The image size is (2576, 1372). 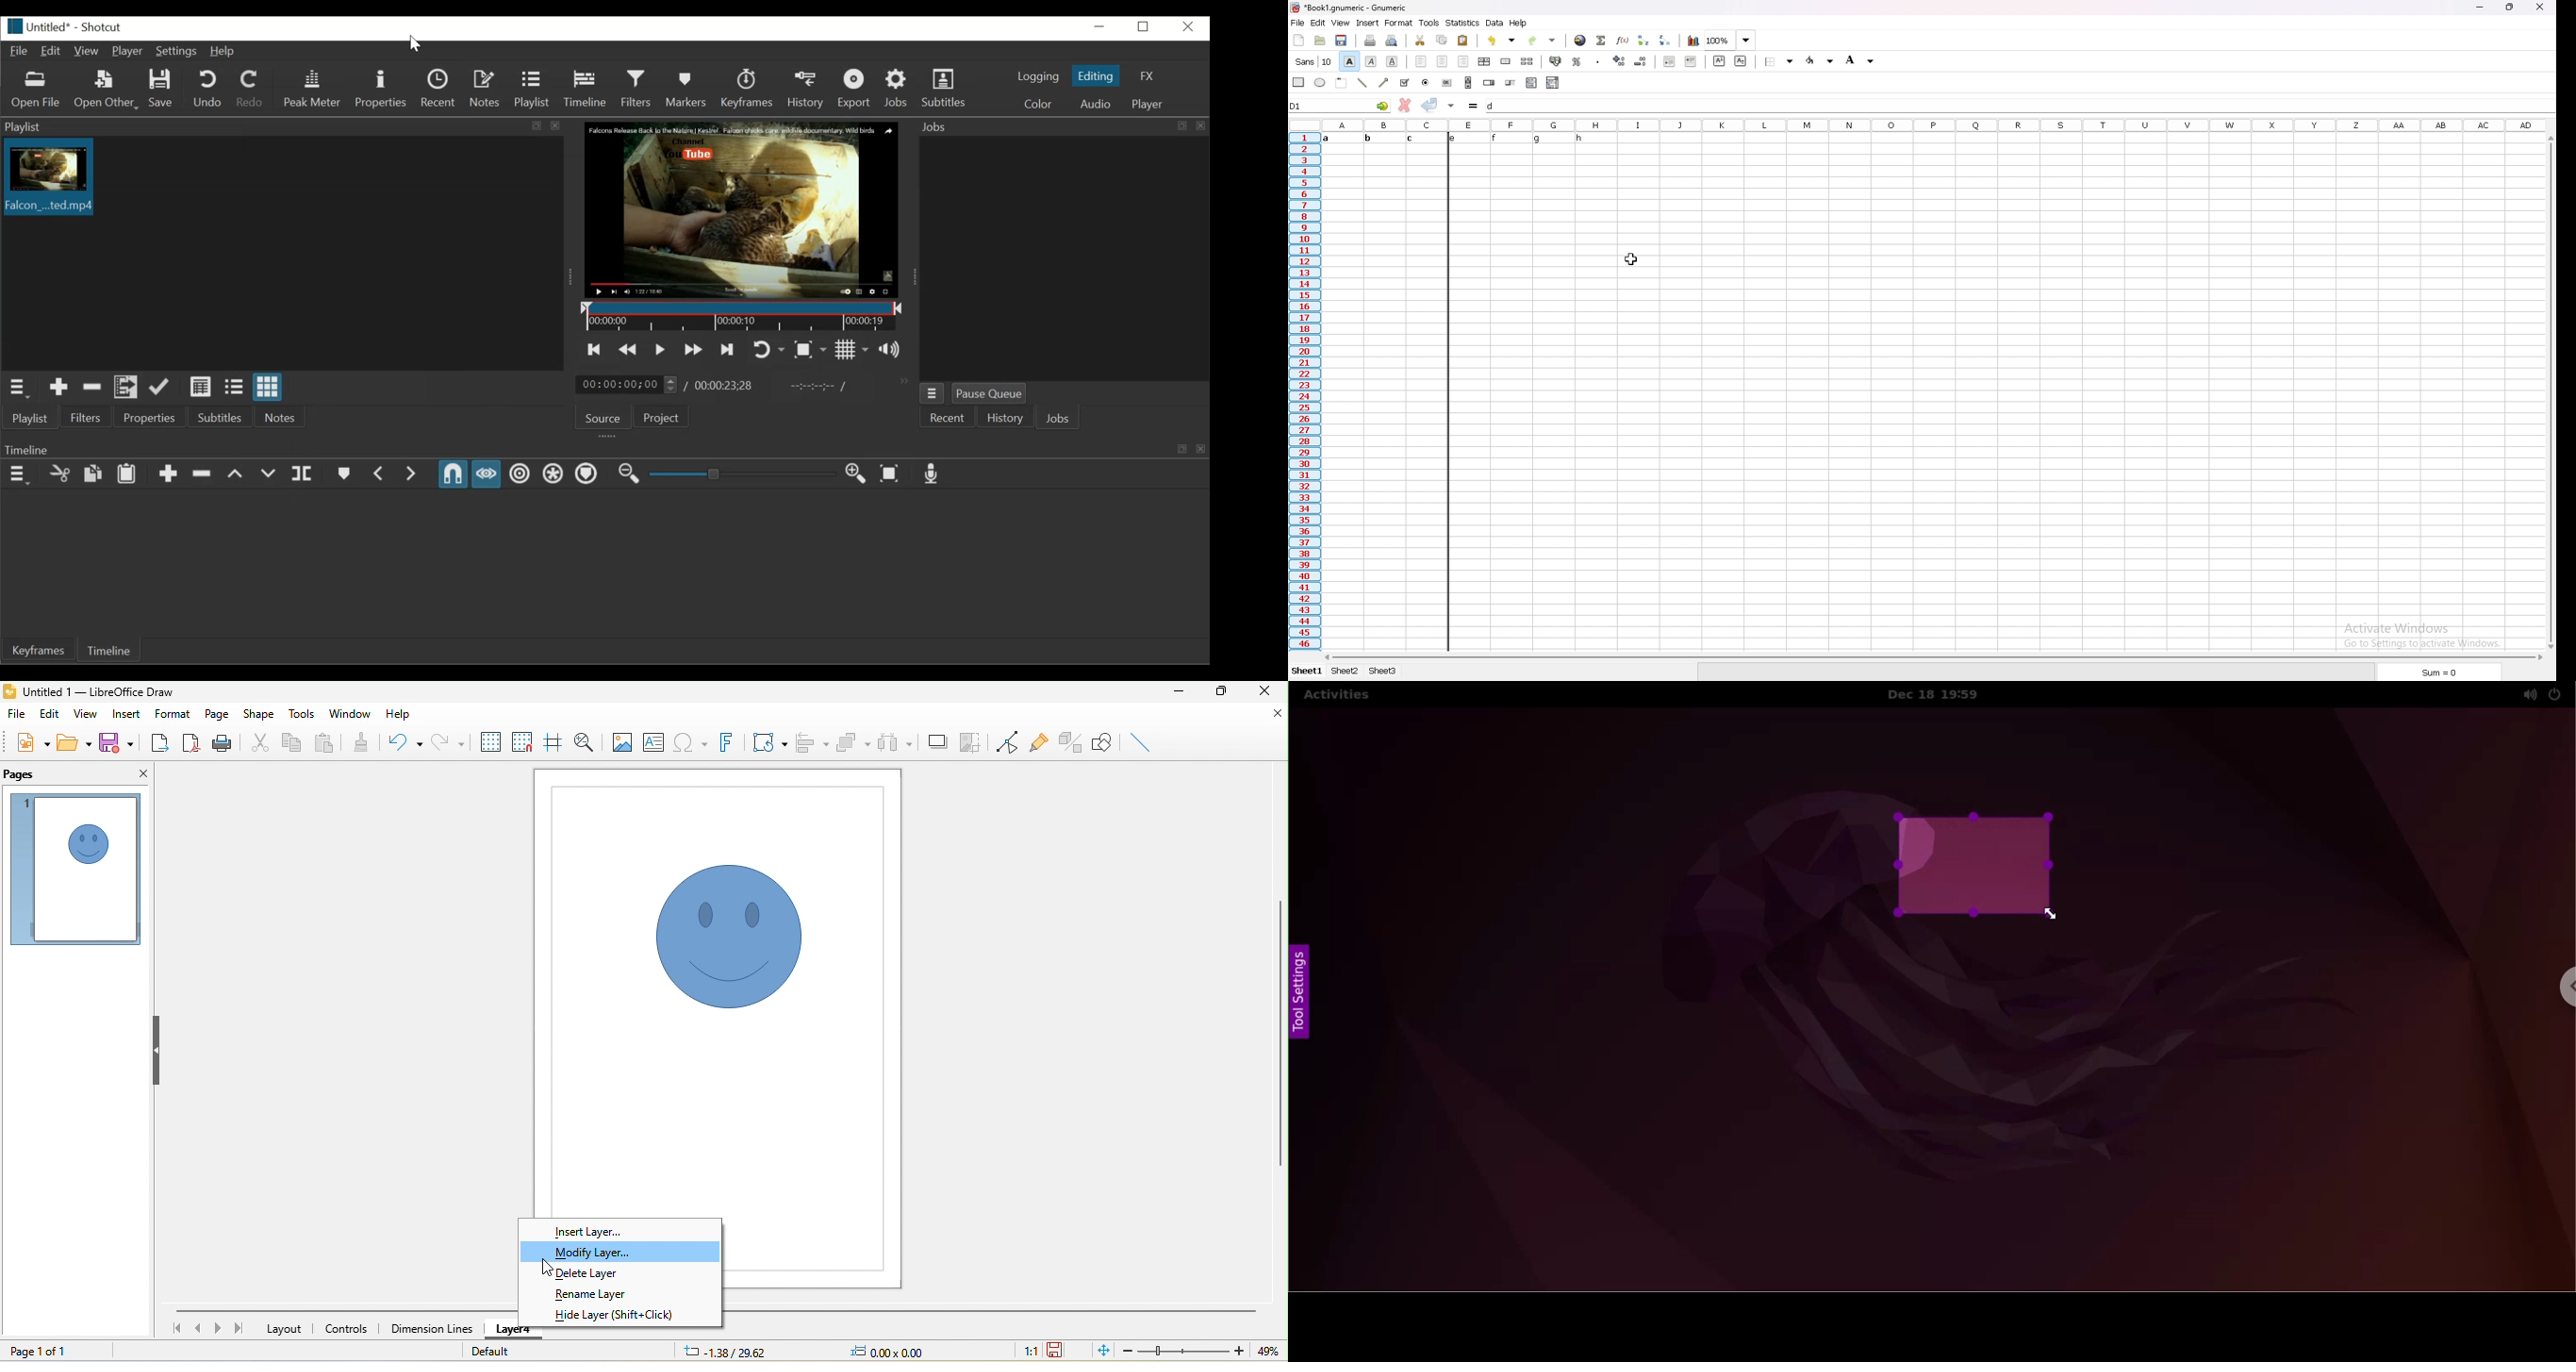 I want to click on sort descending, so click(x=1665, y=40).